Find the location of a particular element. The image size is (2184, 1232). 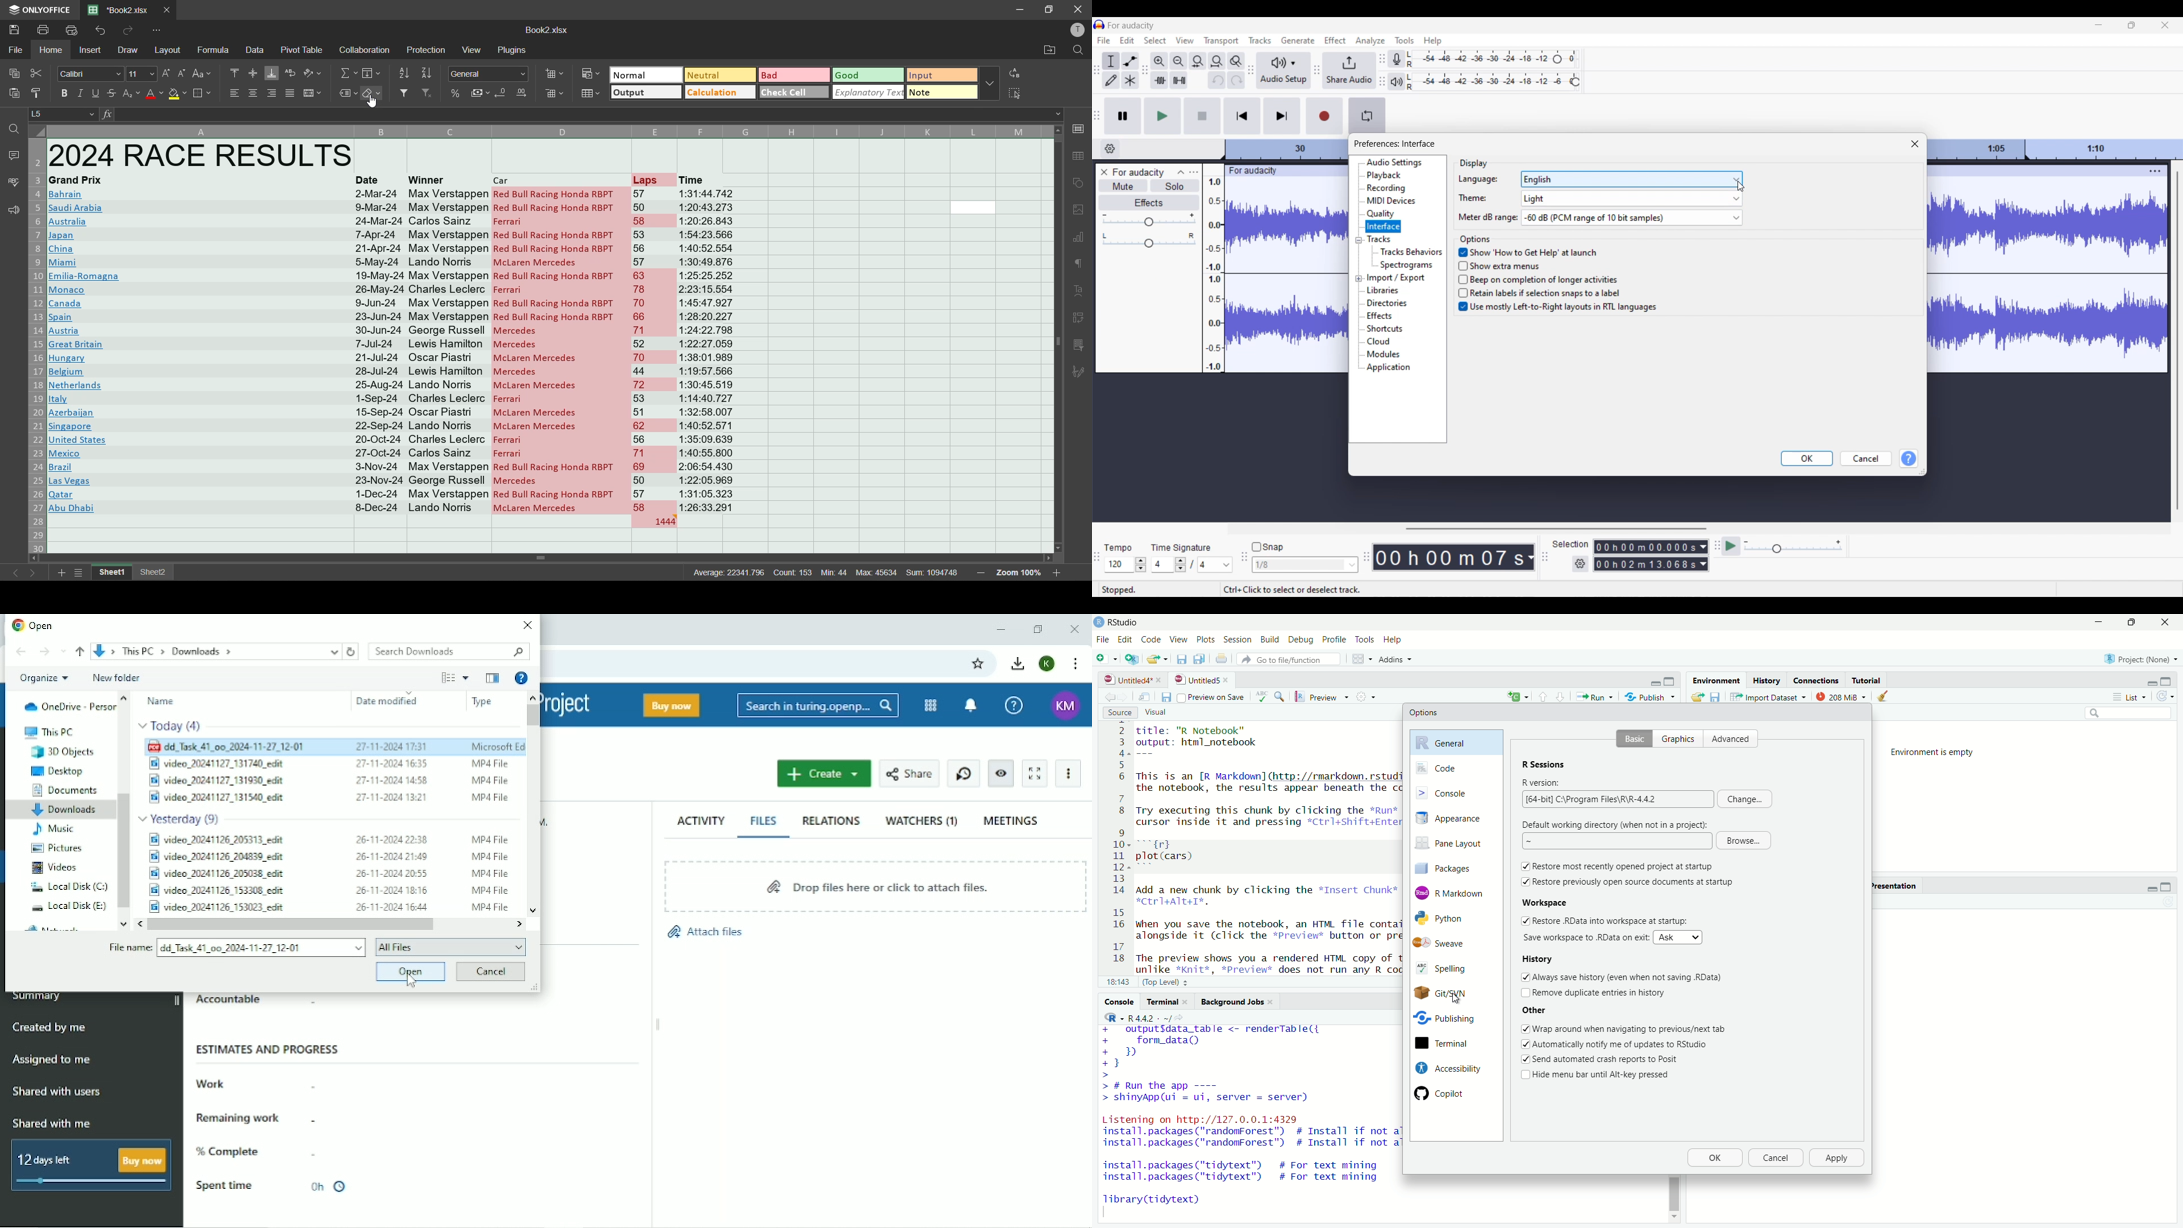

Plots is located at coordinates (1206, 640).